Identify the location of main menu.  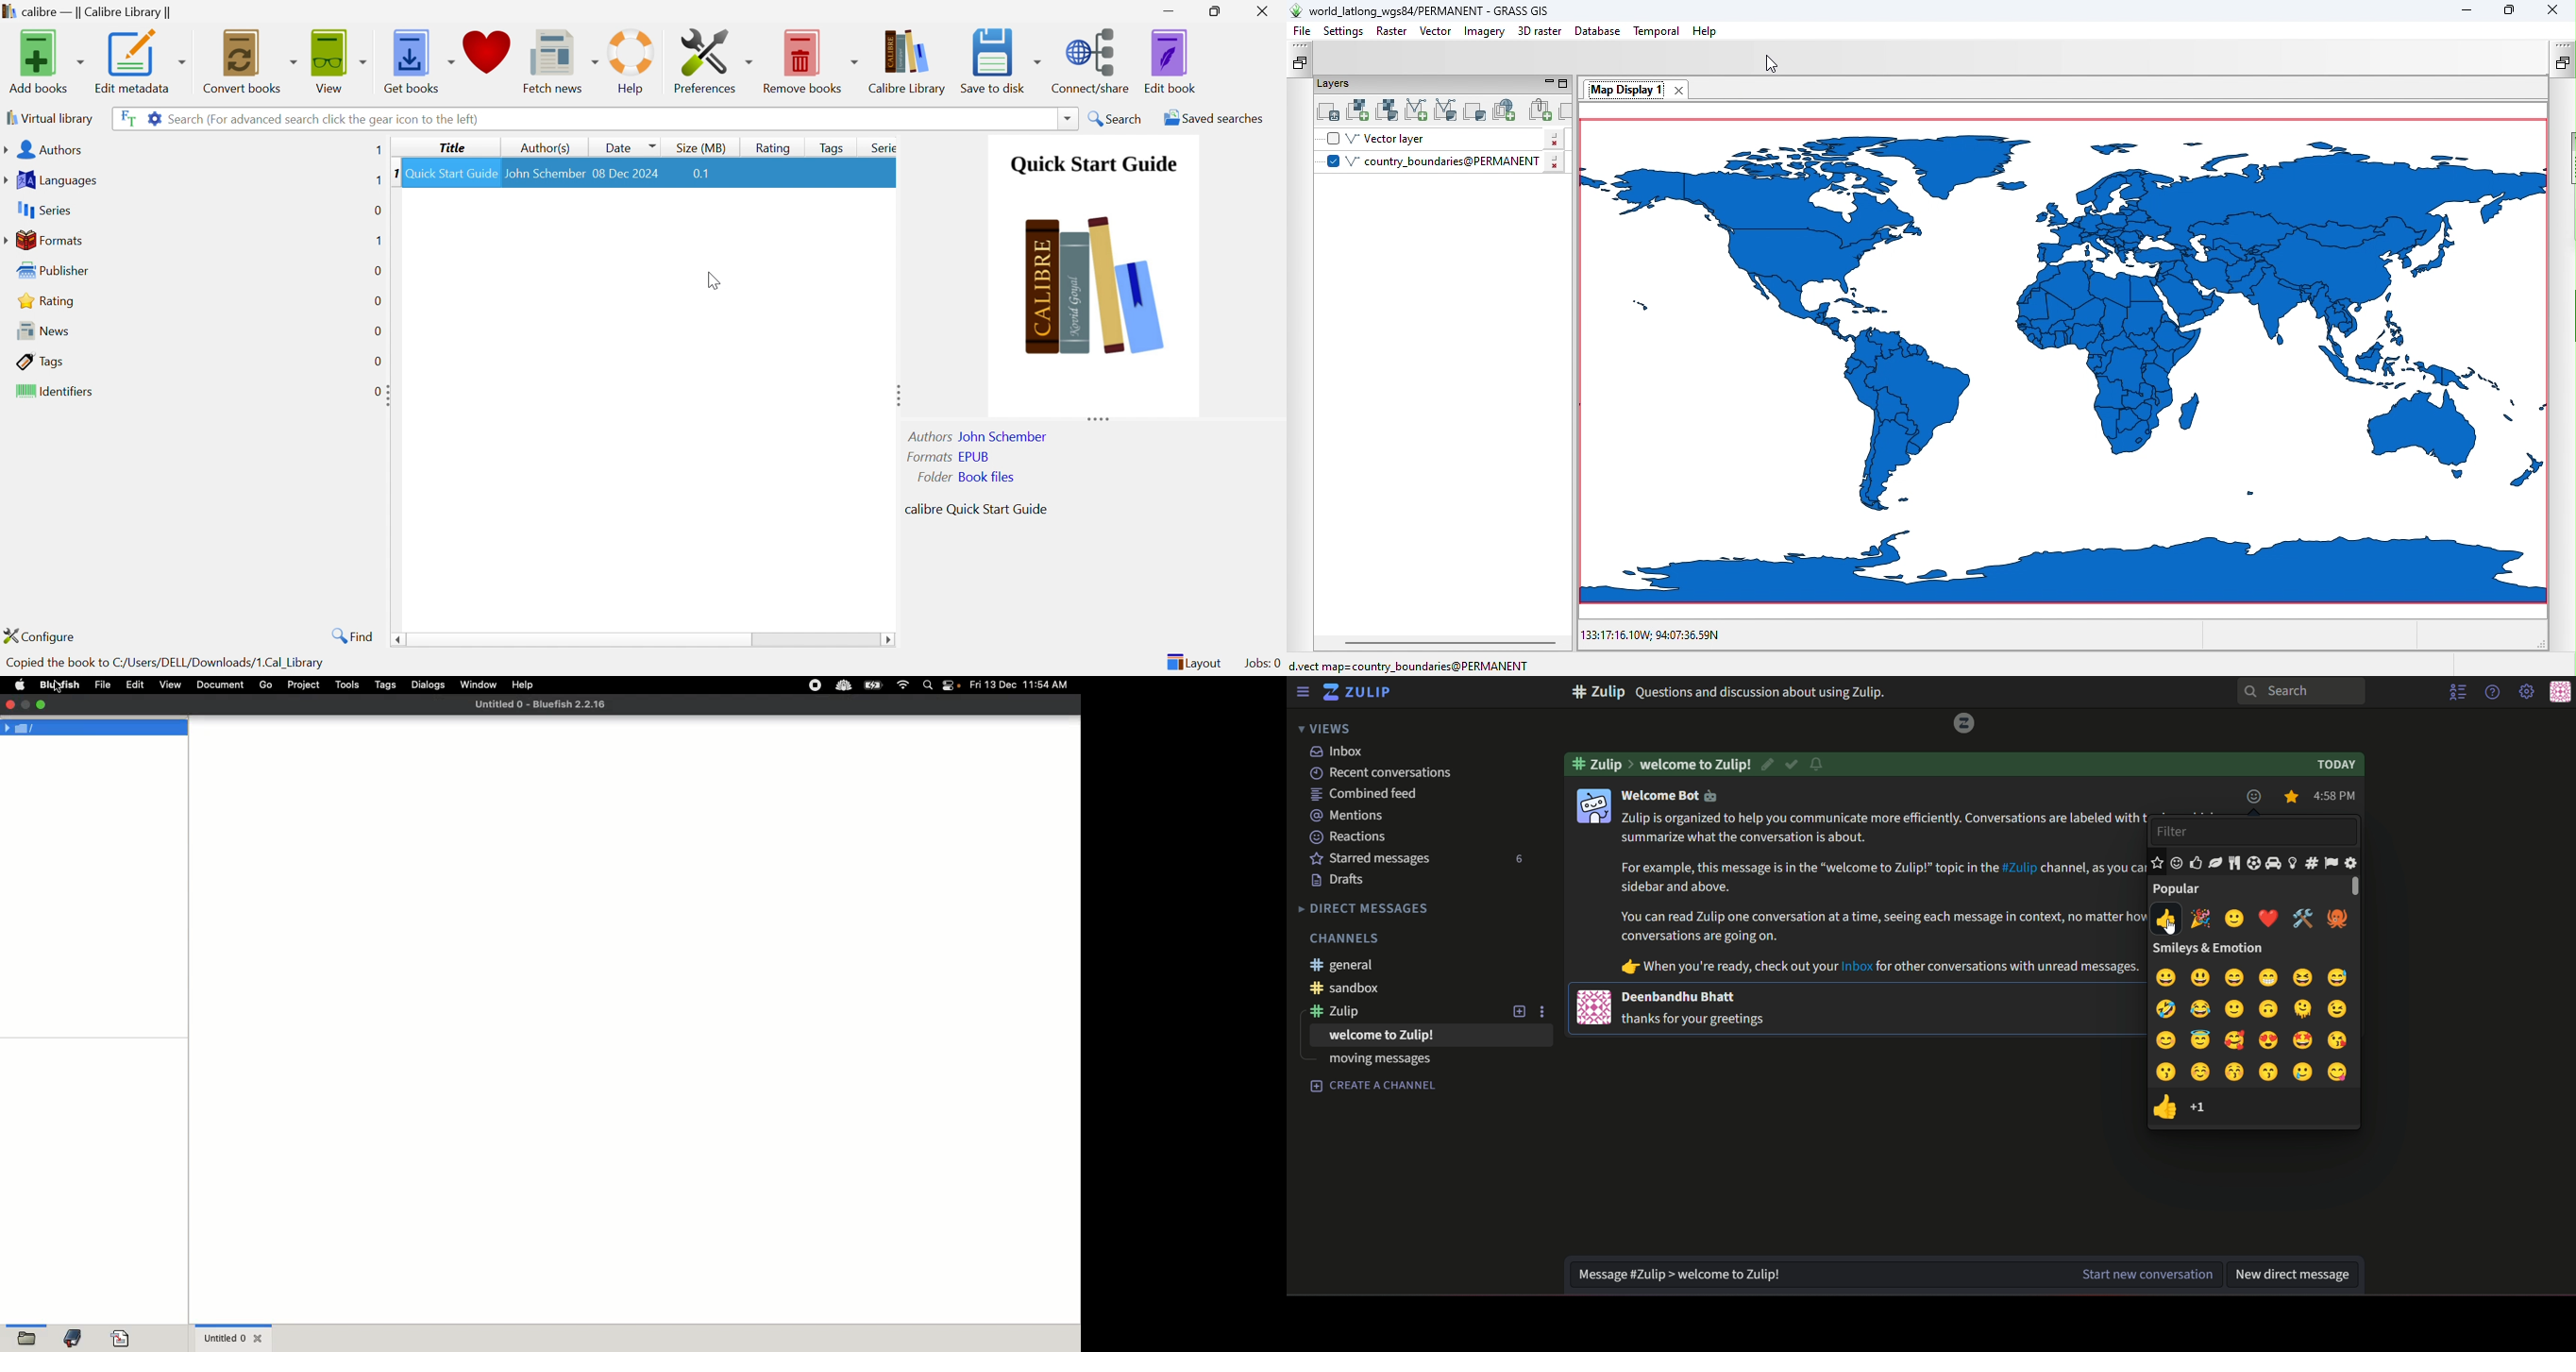
(2525, 692).